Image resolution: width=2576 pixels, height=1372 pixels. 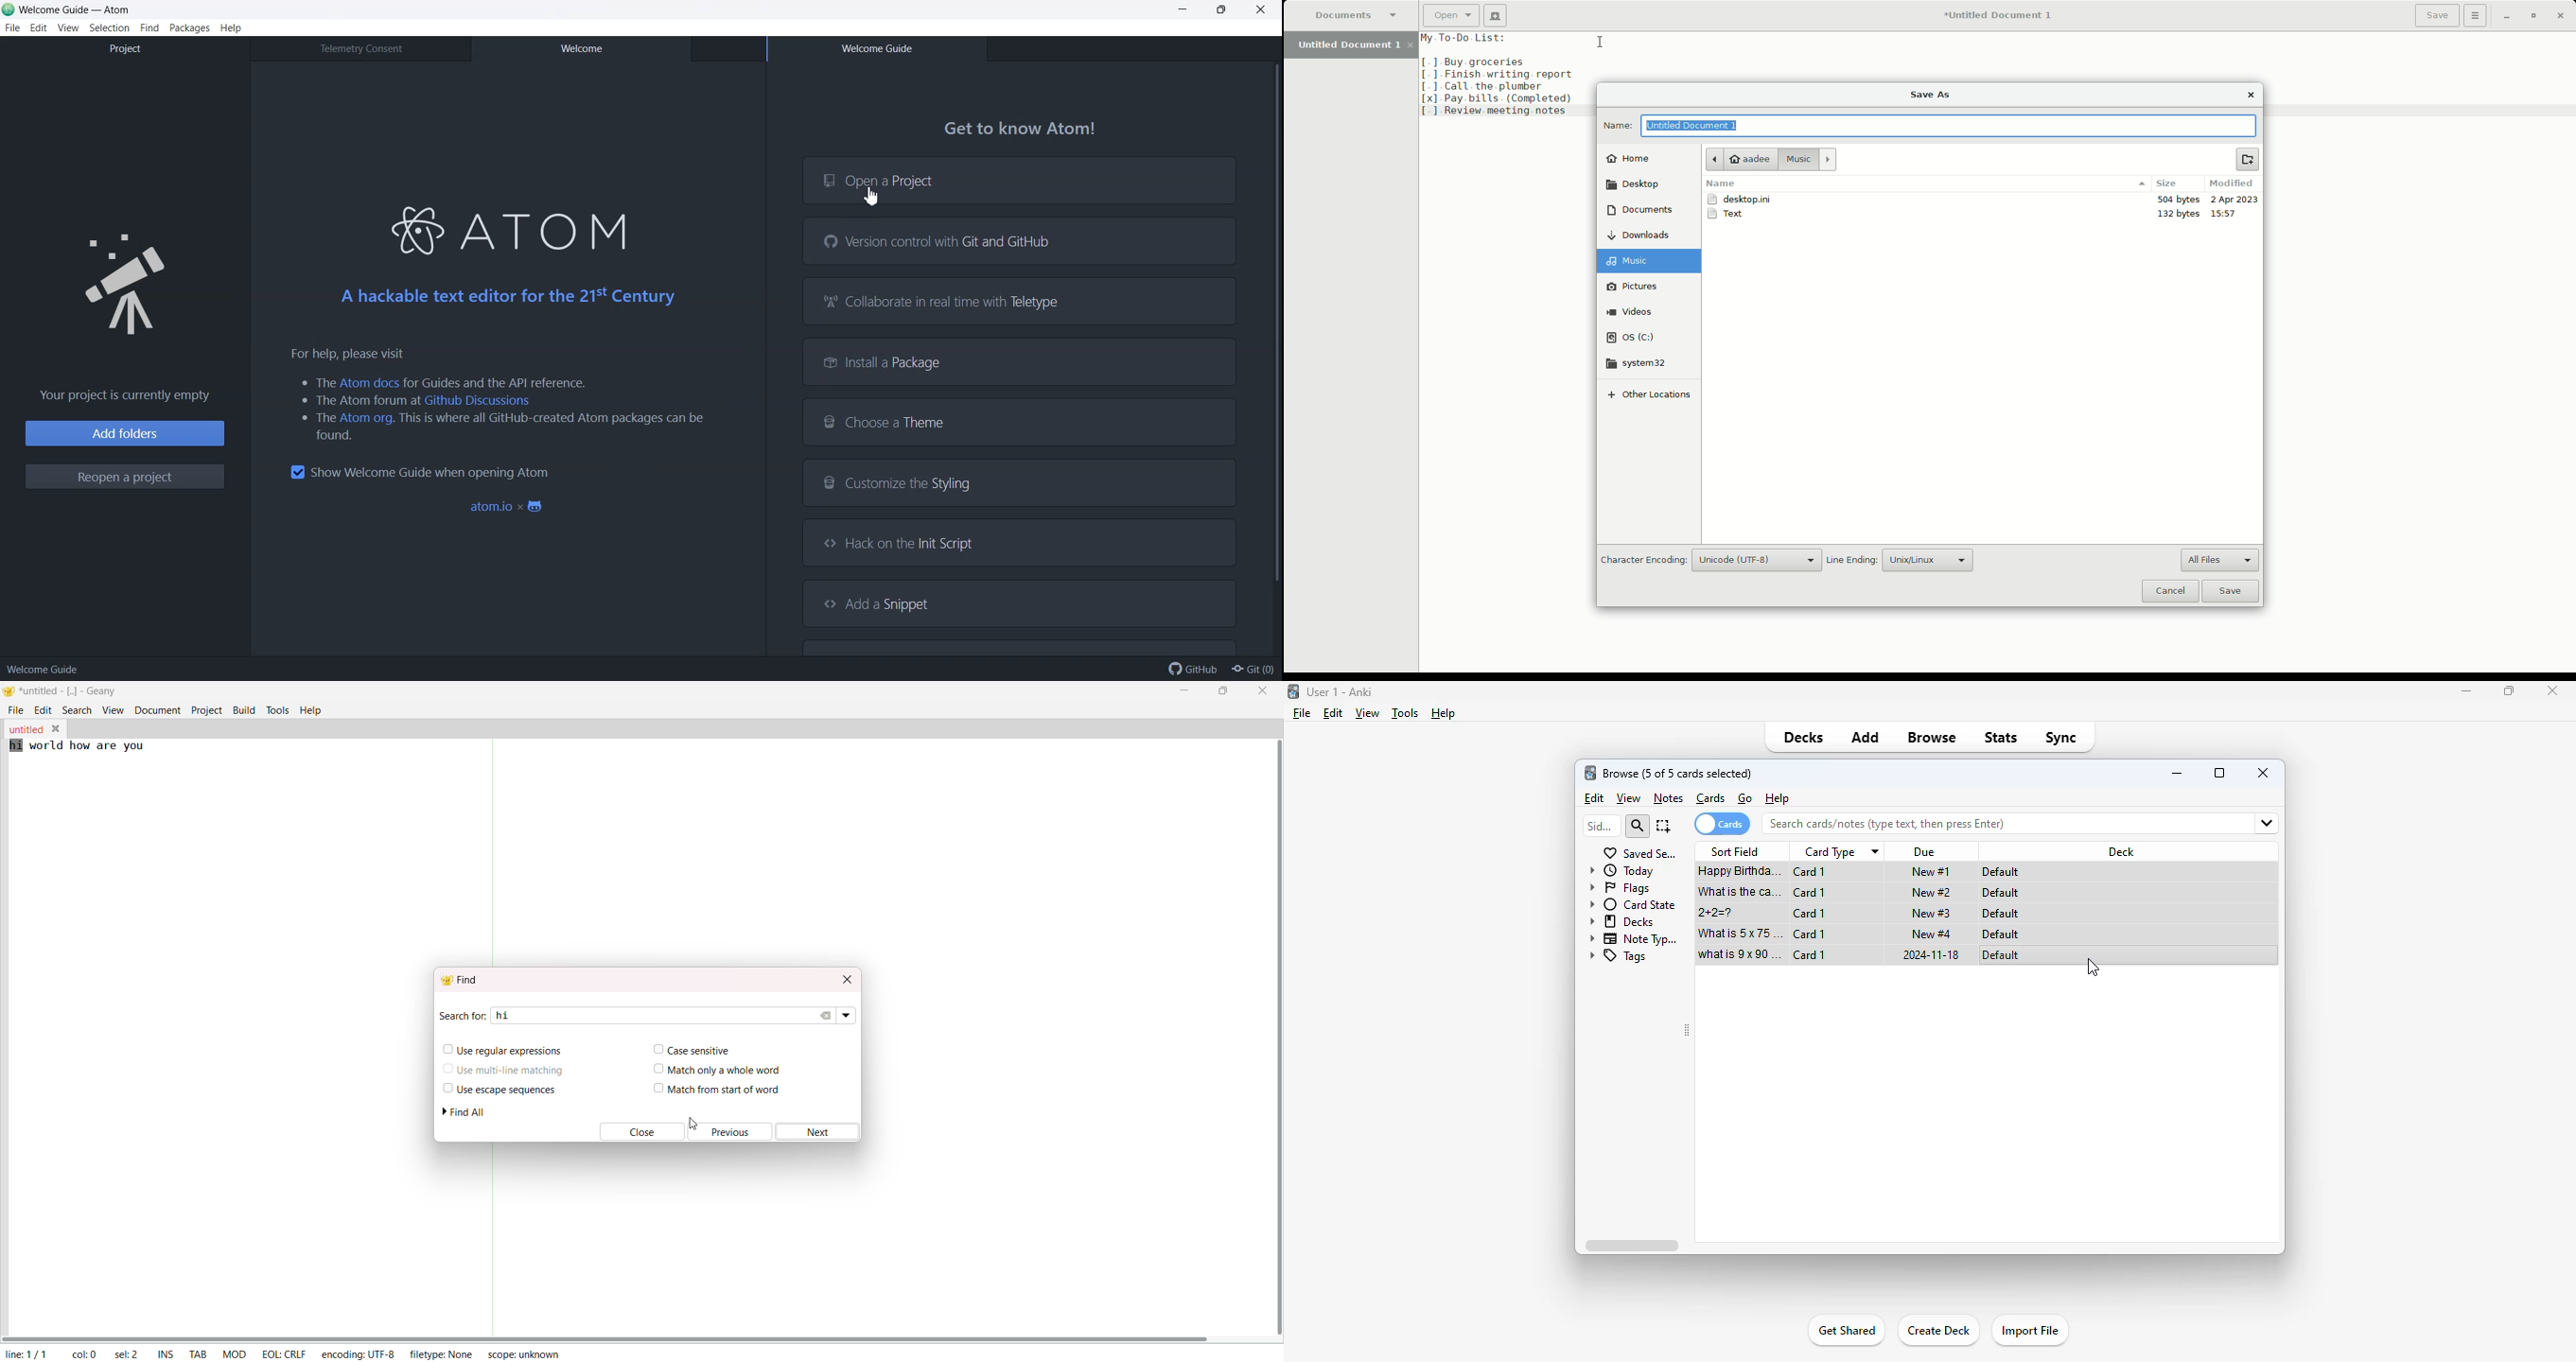 What do you see at coordinates (1810, 954) in the screenshot?
I see `card 1 ` at bounding box center [1810, 954].